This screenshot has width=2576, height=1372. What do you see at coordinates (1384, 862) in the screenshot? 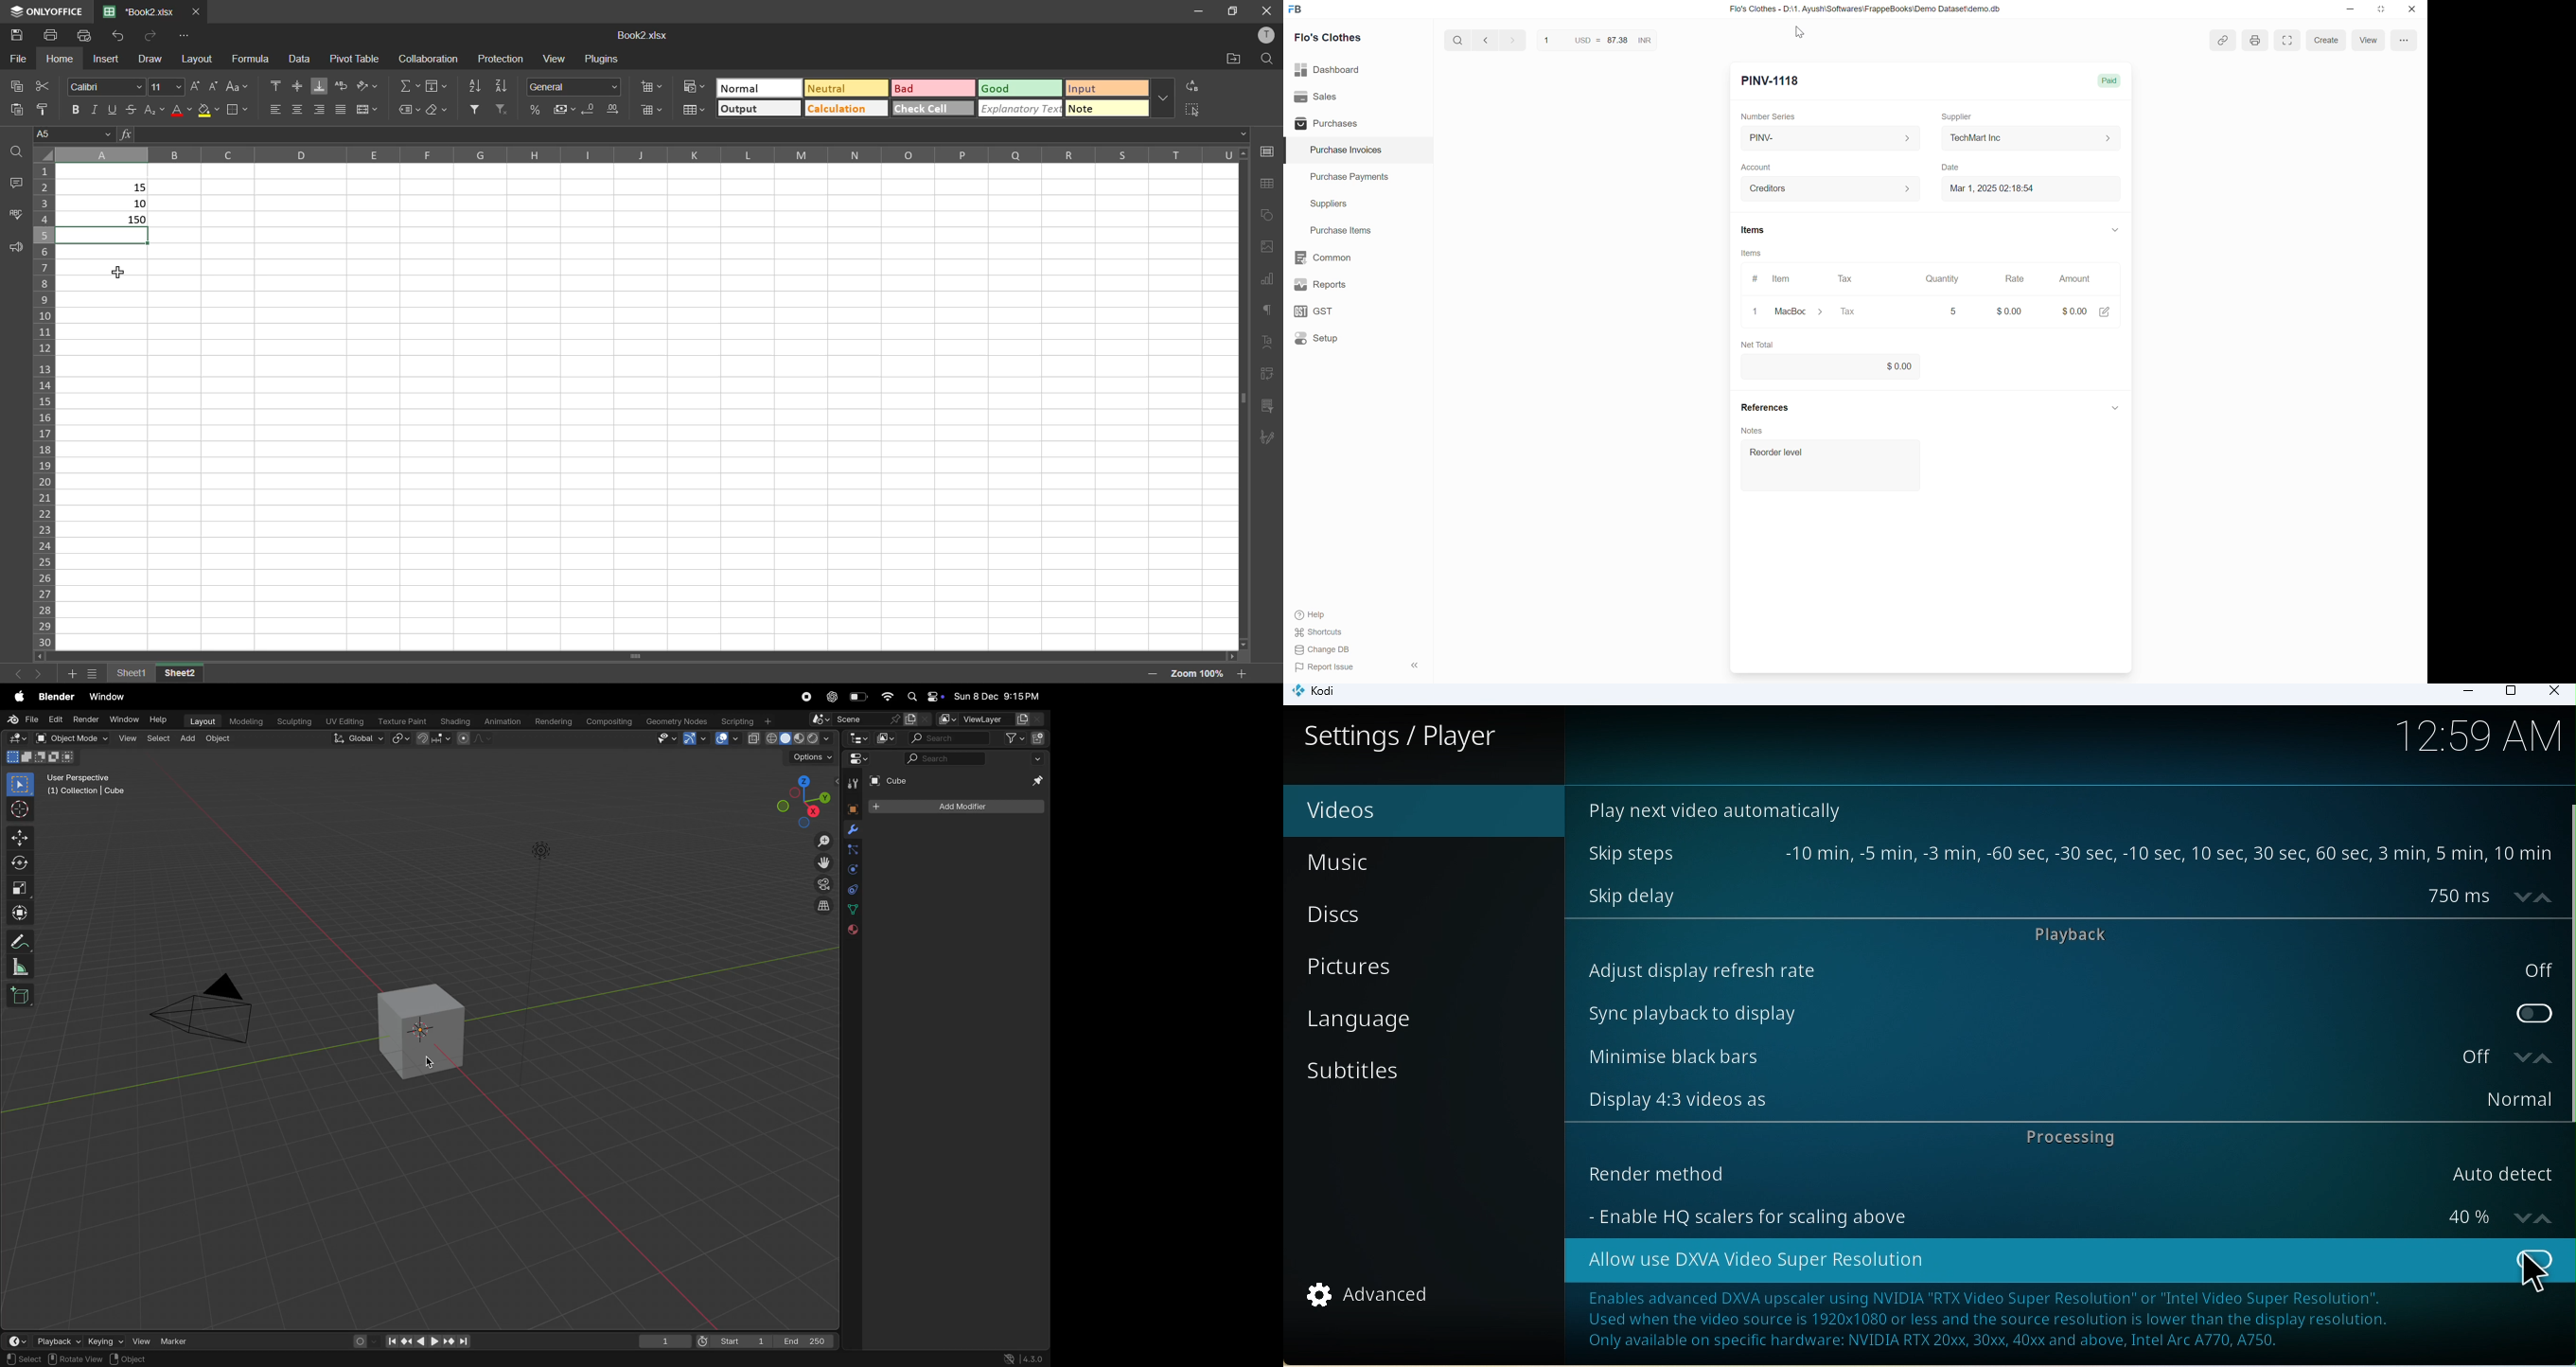
I see `Music` at bounding box center [1384, 862].